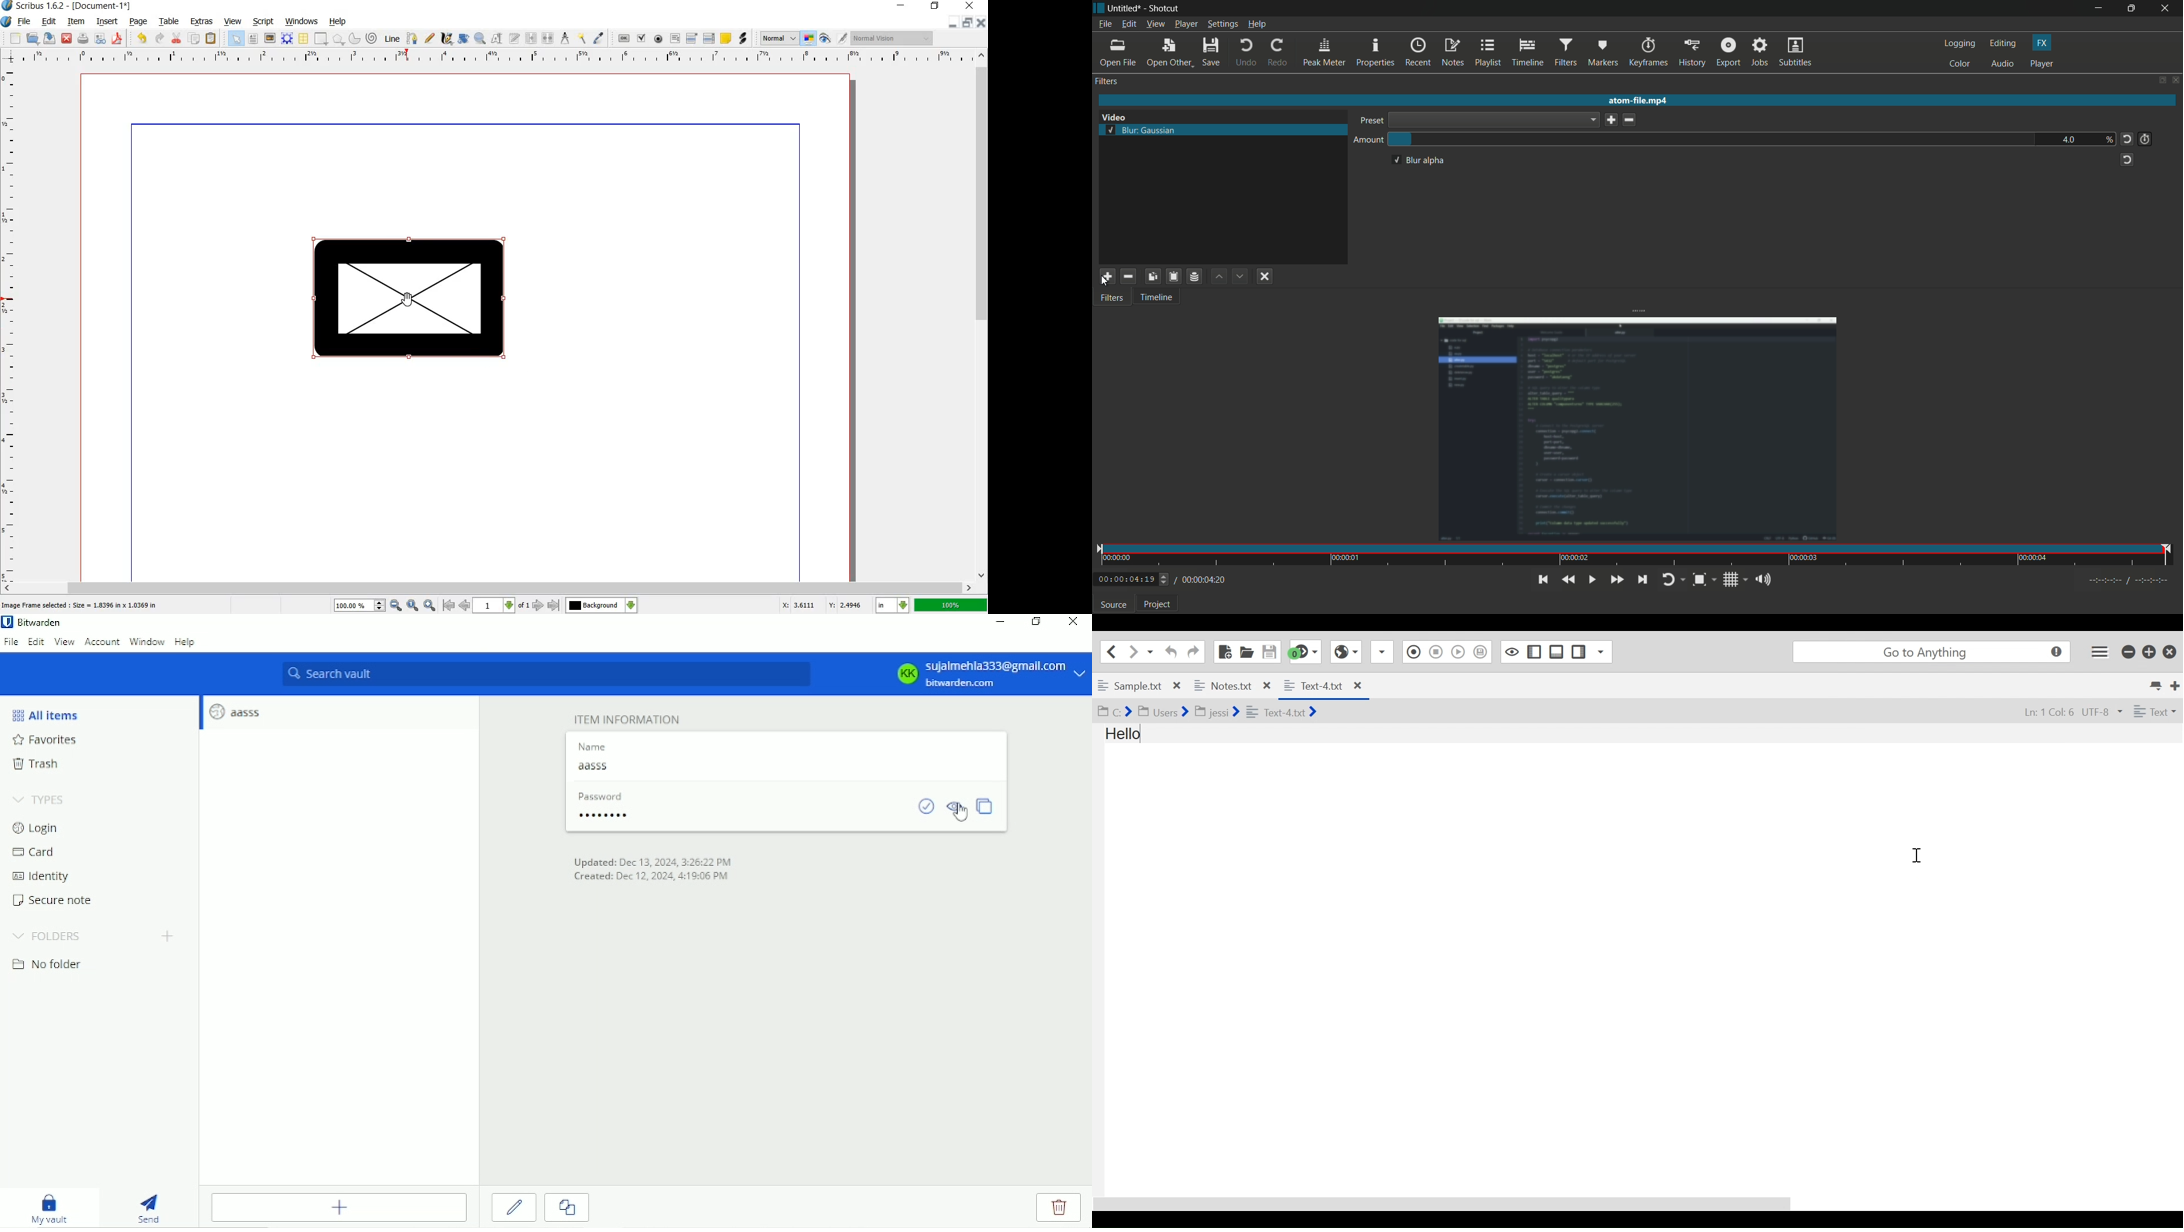  What do you see at coordinates (410, 301) in the screenshot?
I see `Cursor` at bounding box center [410, 301].